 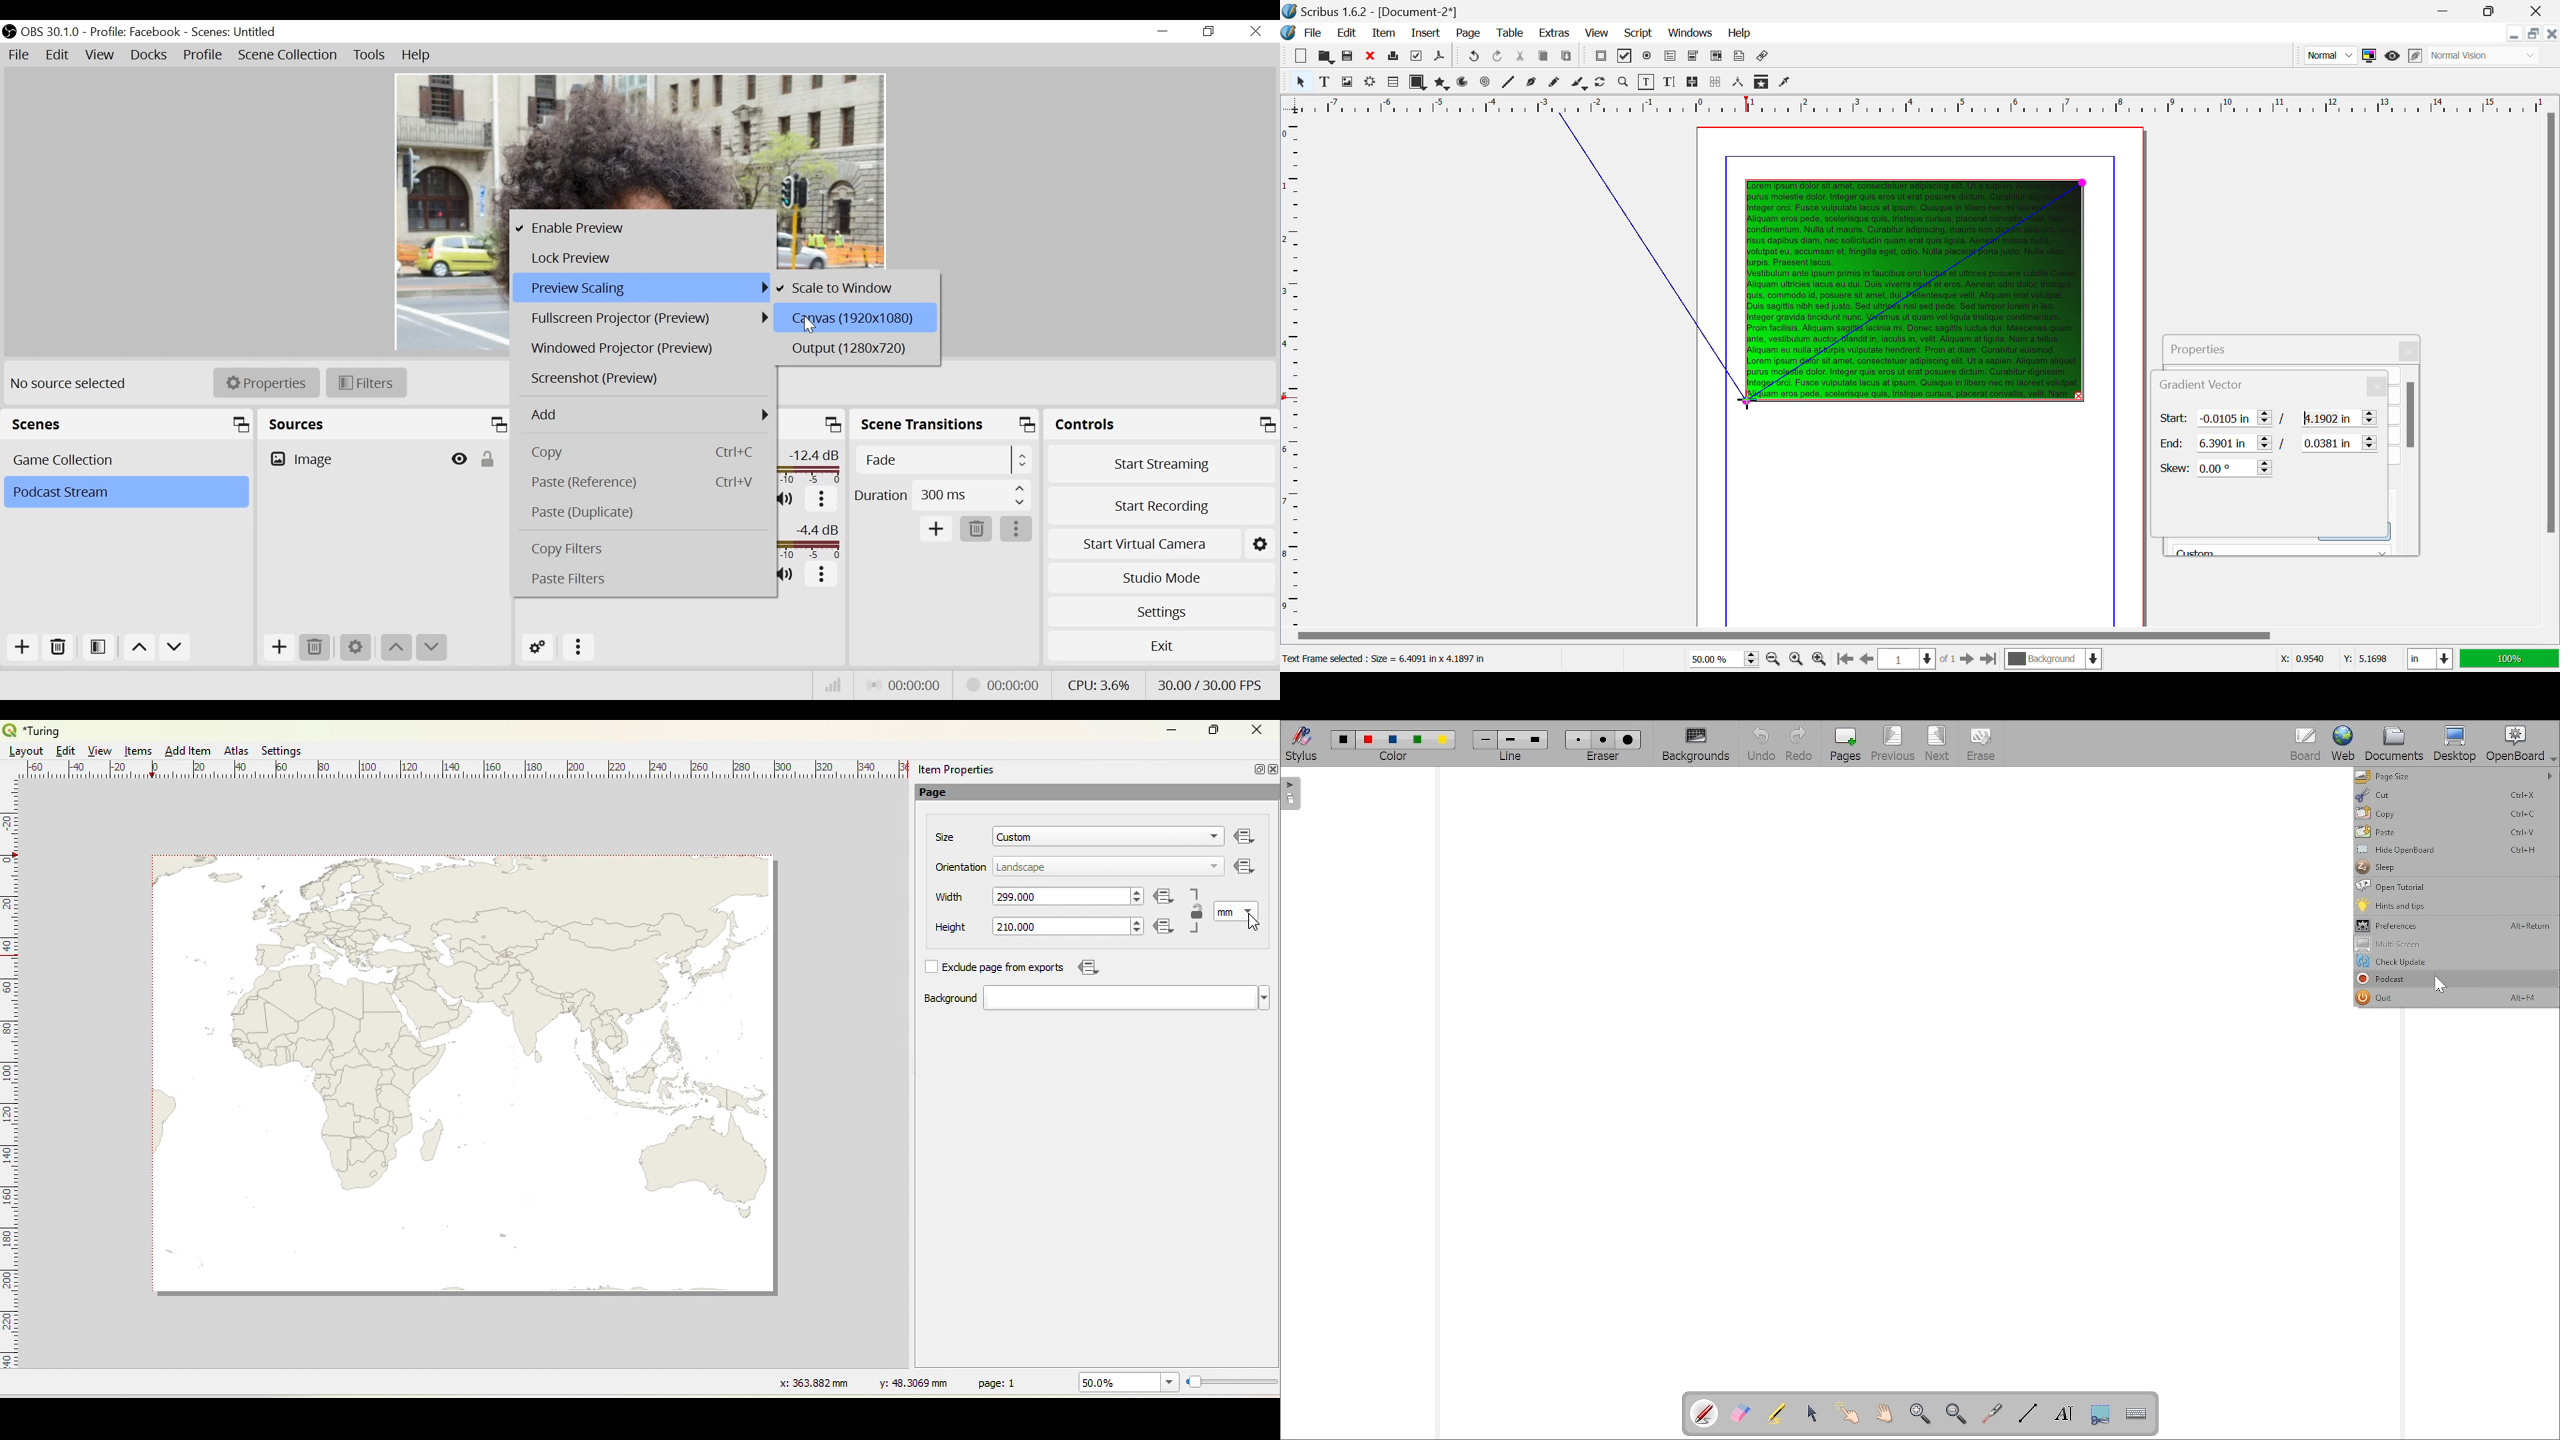 What do you see at coordinates (70, 383) in the screenshot?
I see `No source selected` at bounding box center [70, 383].